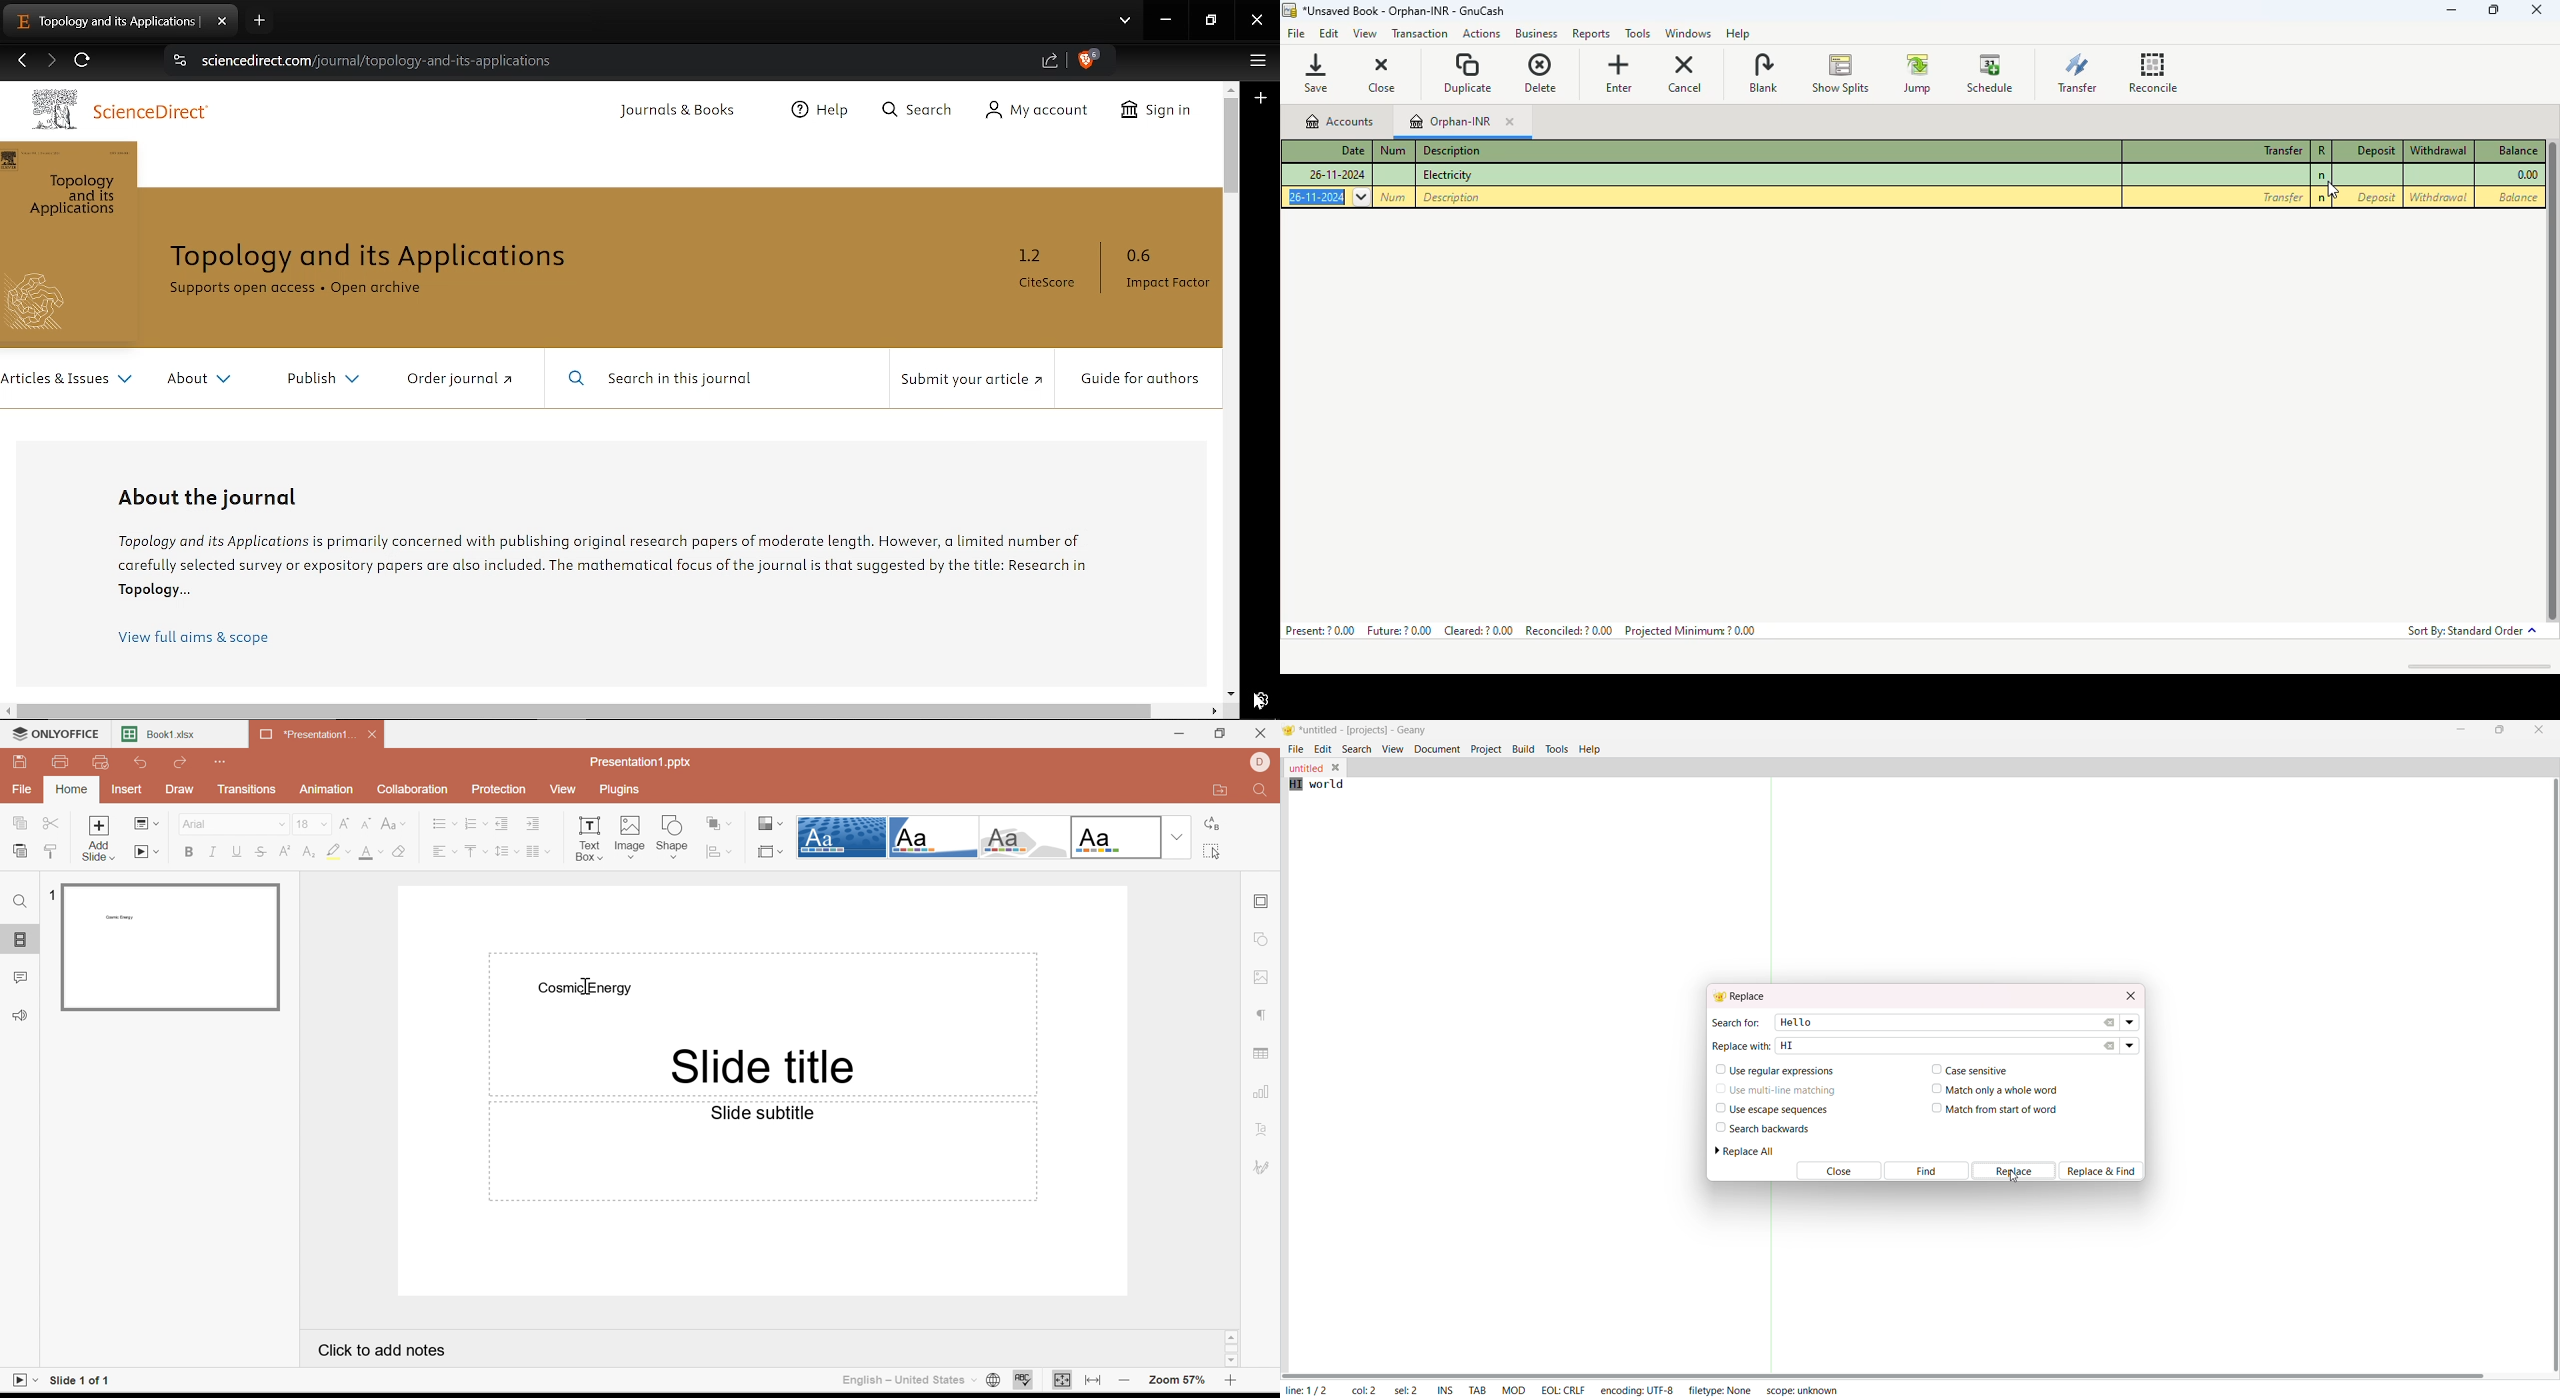  Describe the element at coordinates (441, 824) in the screenshot. I see `Bullets` at that location.